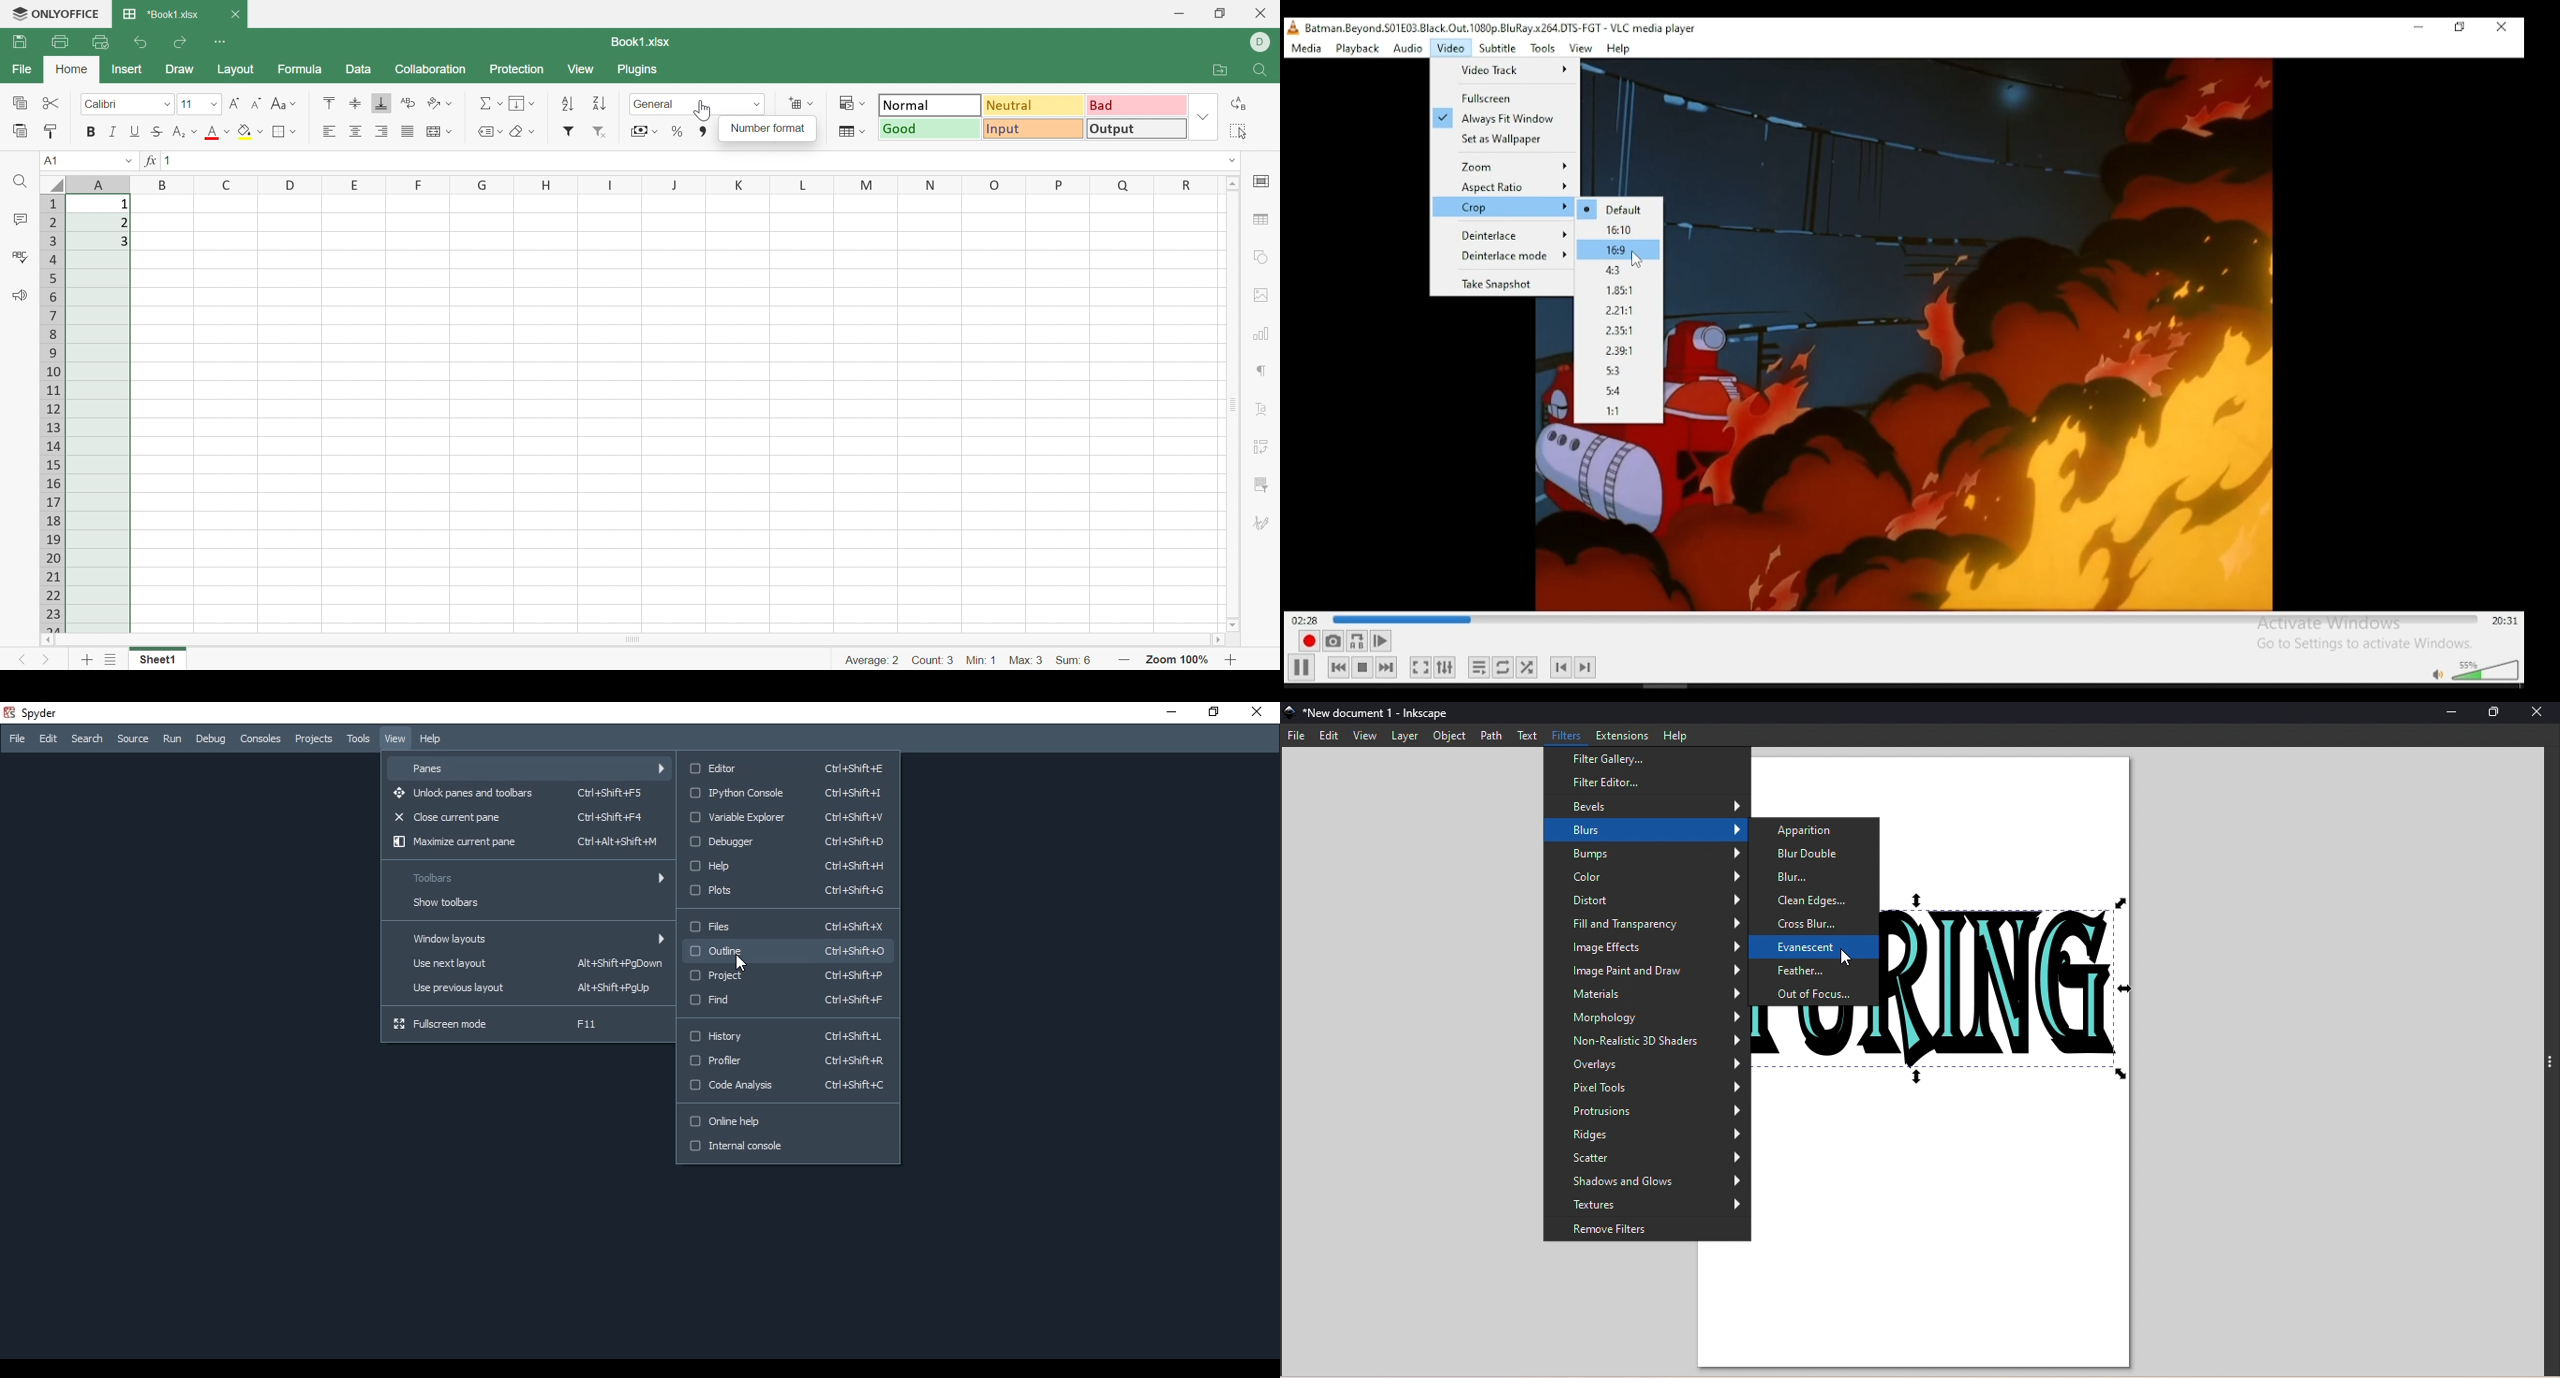  I want to click on Debugger, so click(790, 842).